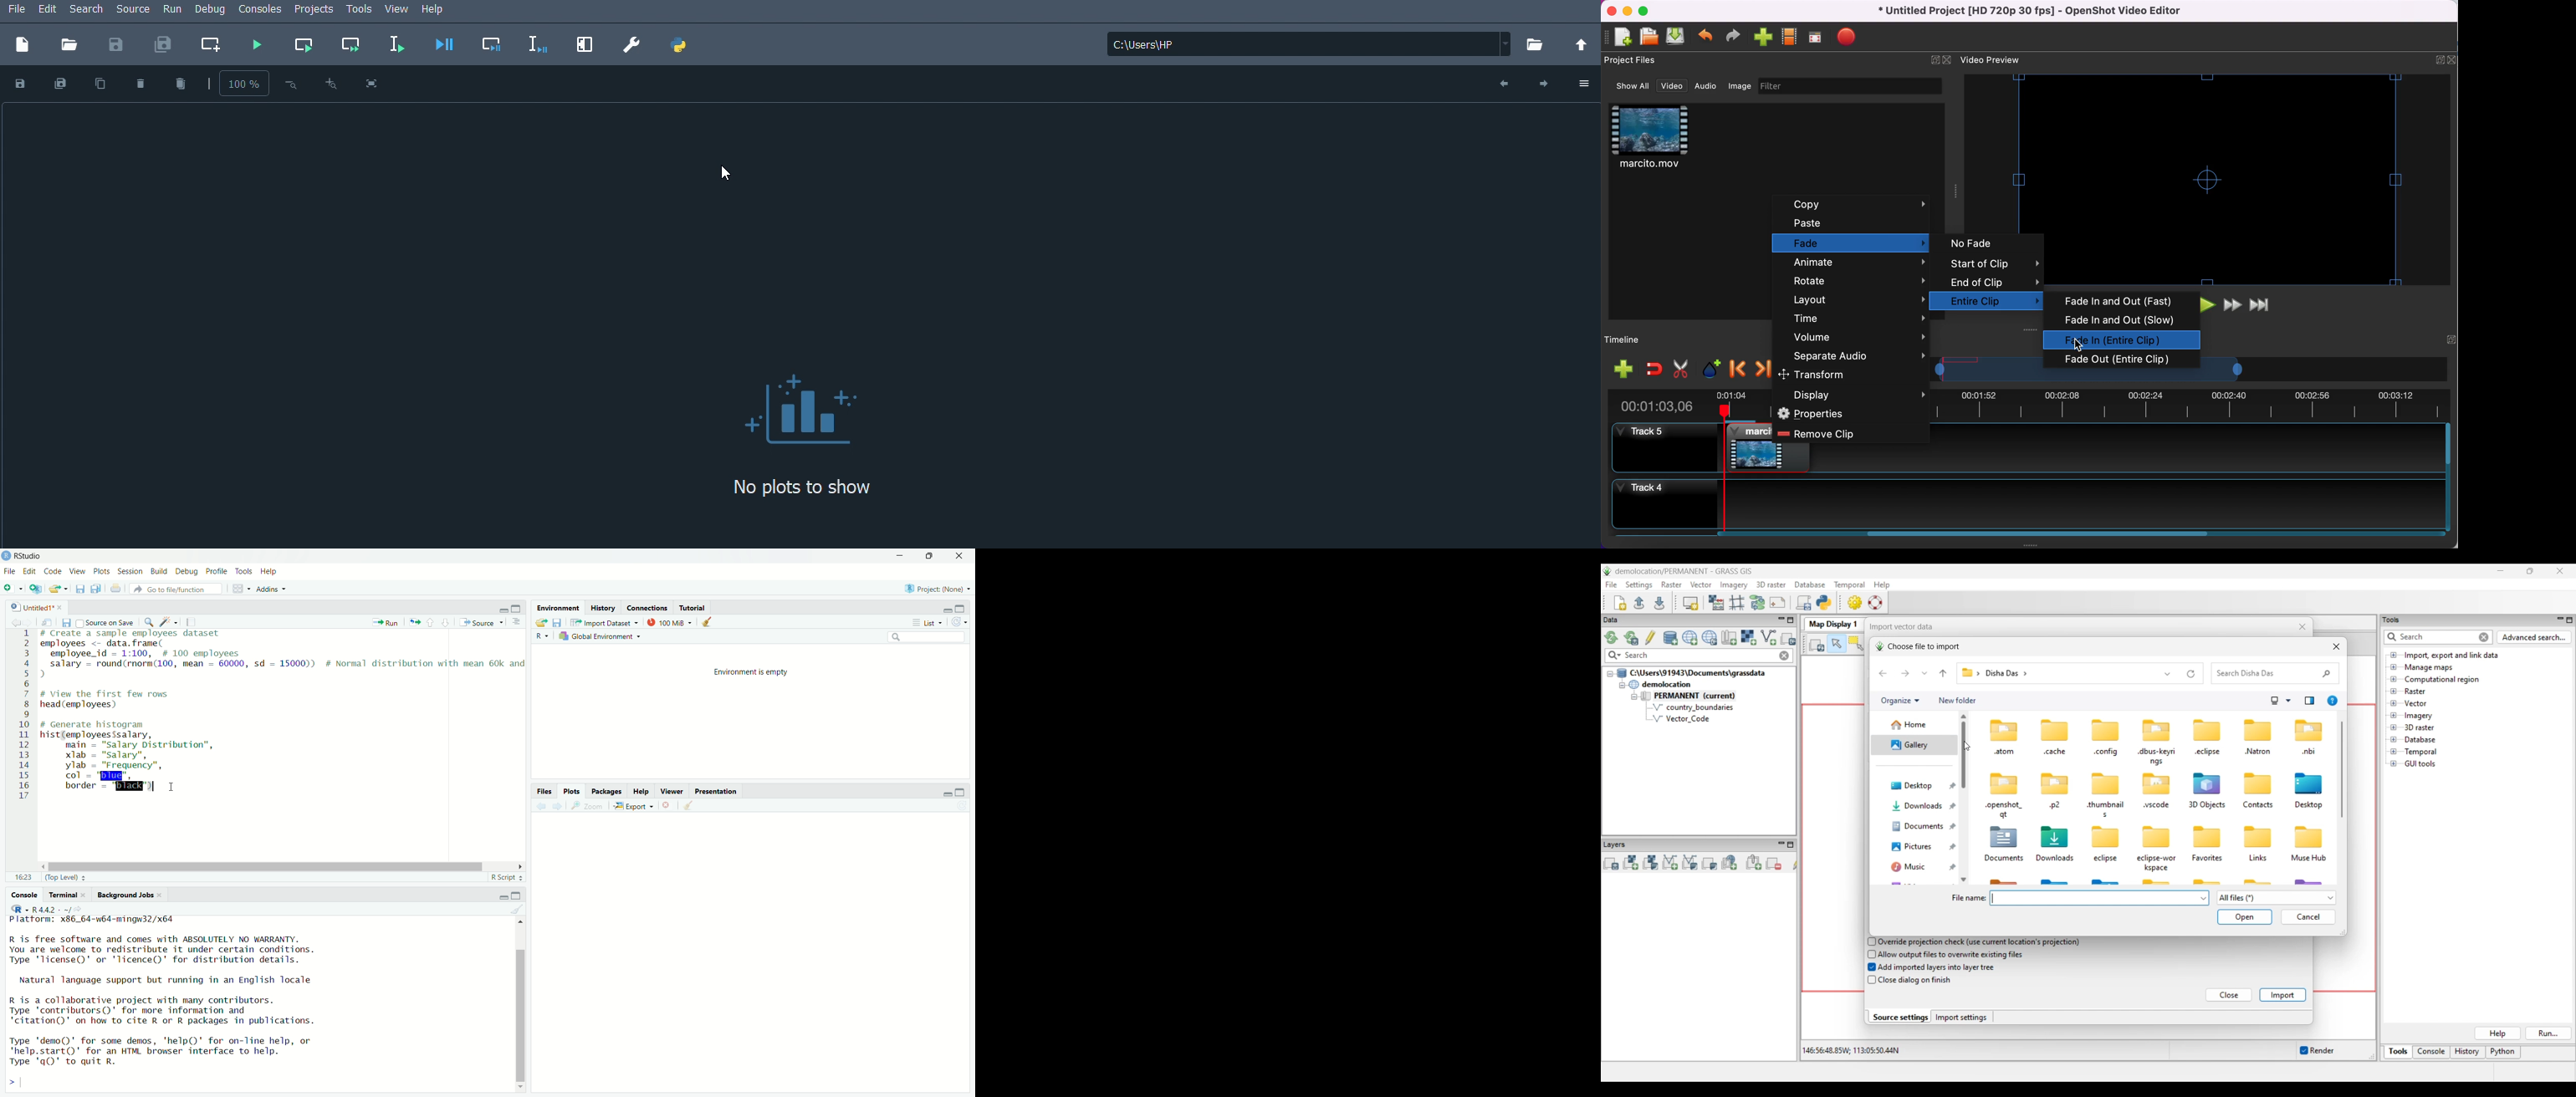  What do you see at coordinates (1788, 638) in the screenshot?
I see `Select another import option` at bounding box center [1788, 638].